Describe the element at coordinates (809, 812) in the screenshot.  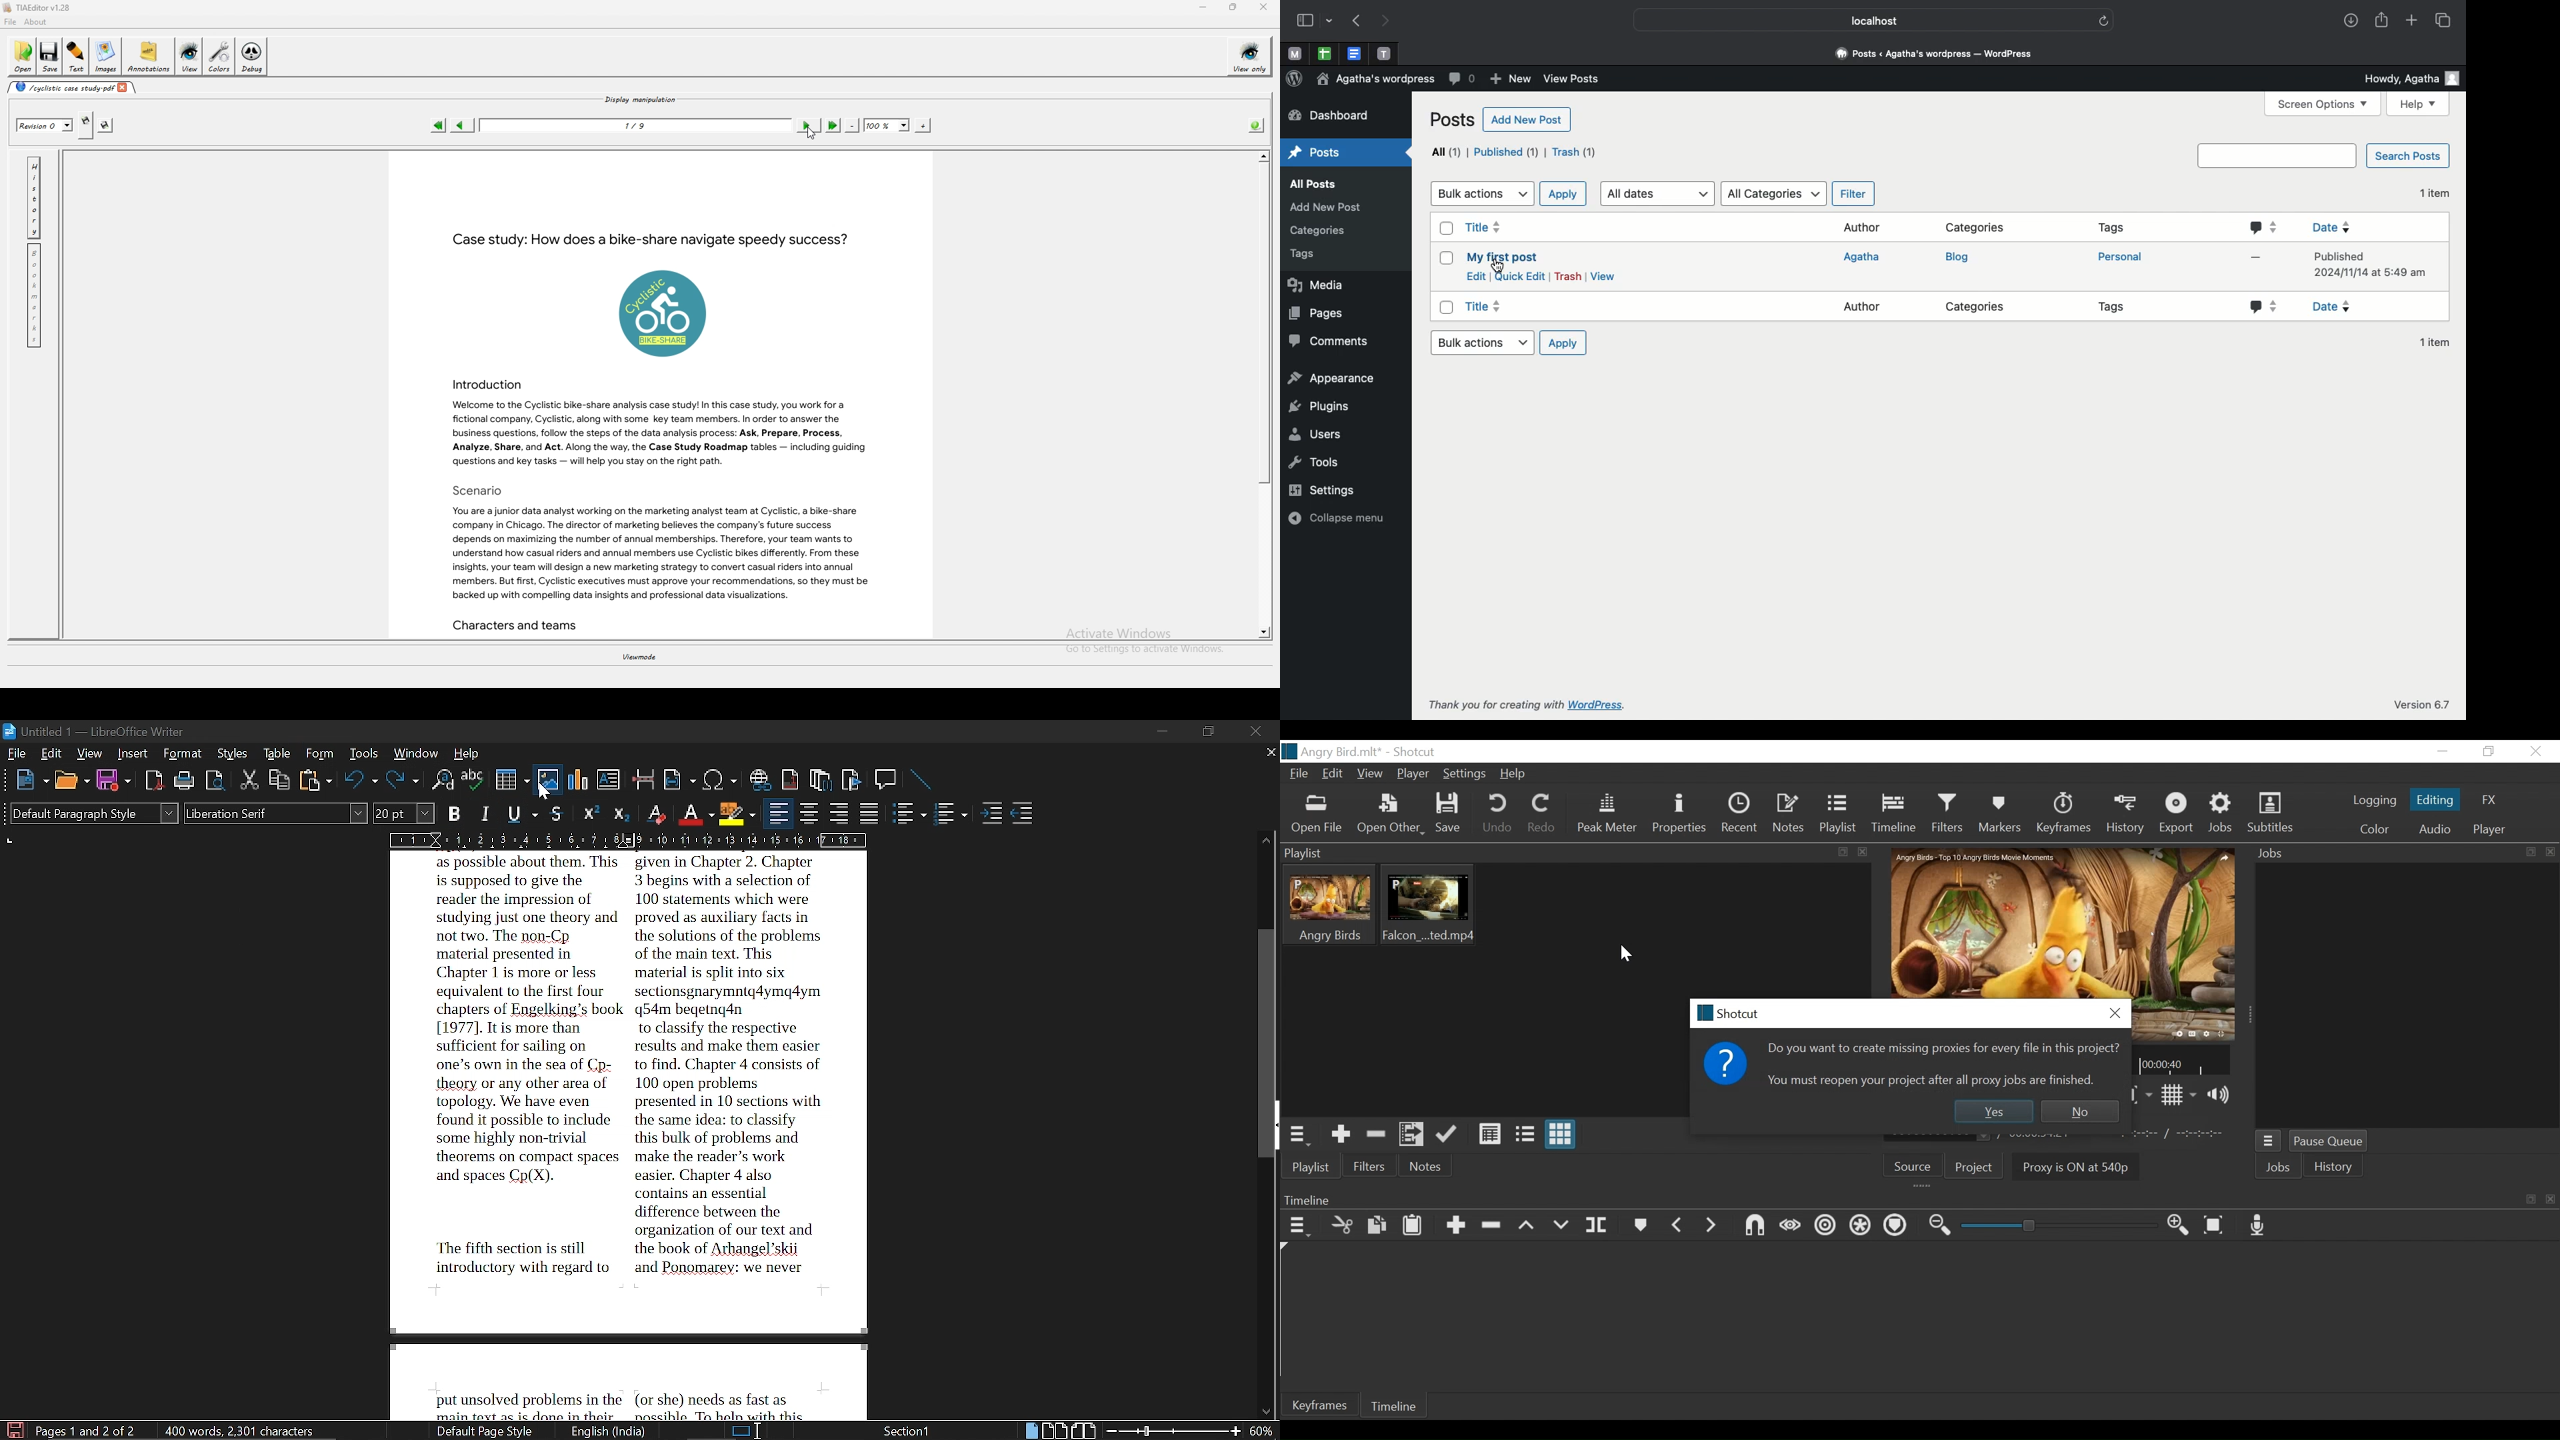
I see `center` at that location.